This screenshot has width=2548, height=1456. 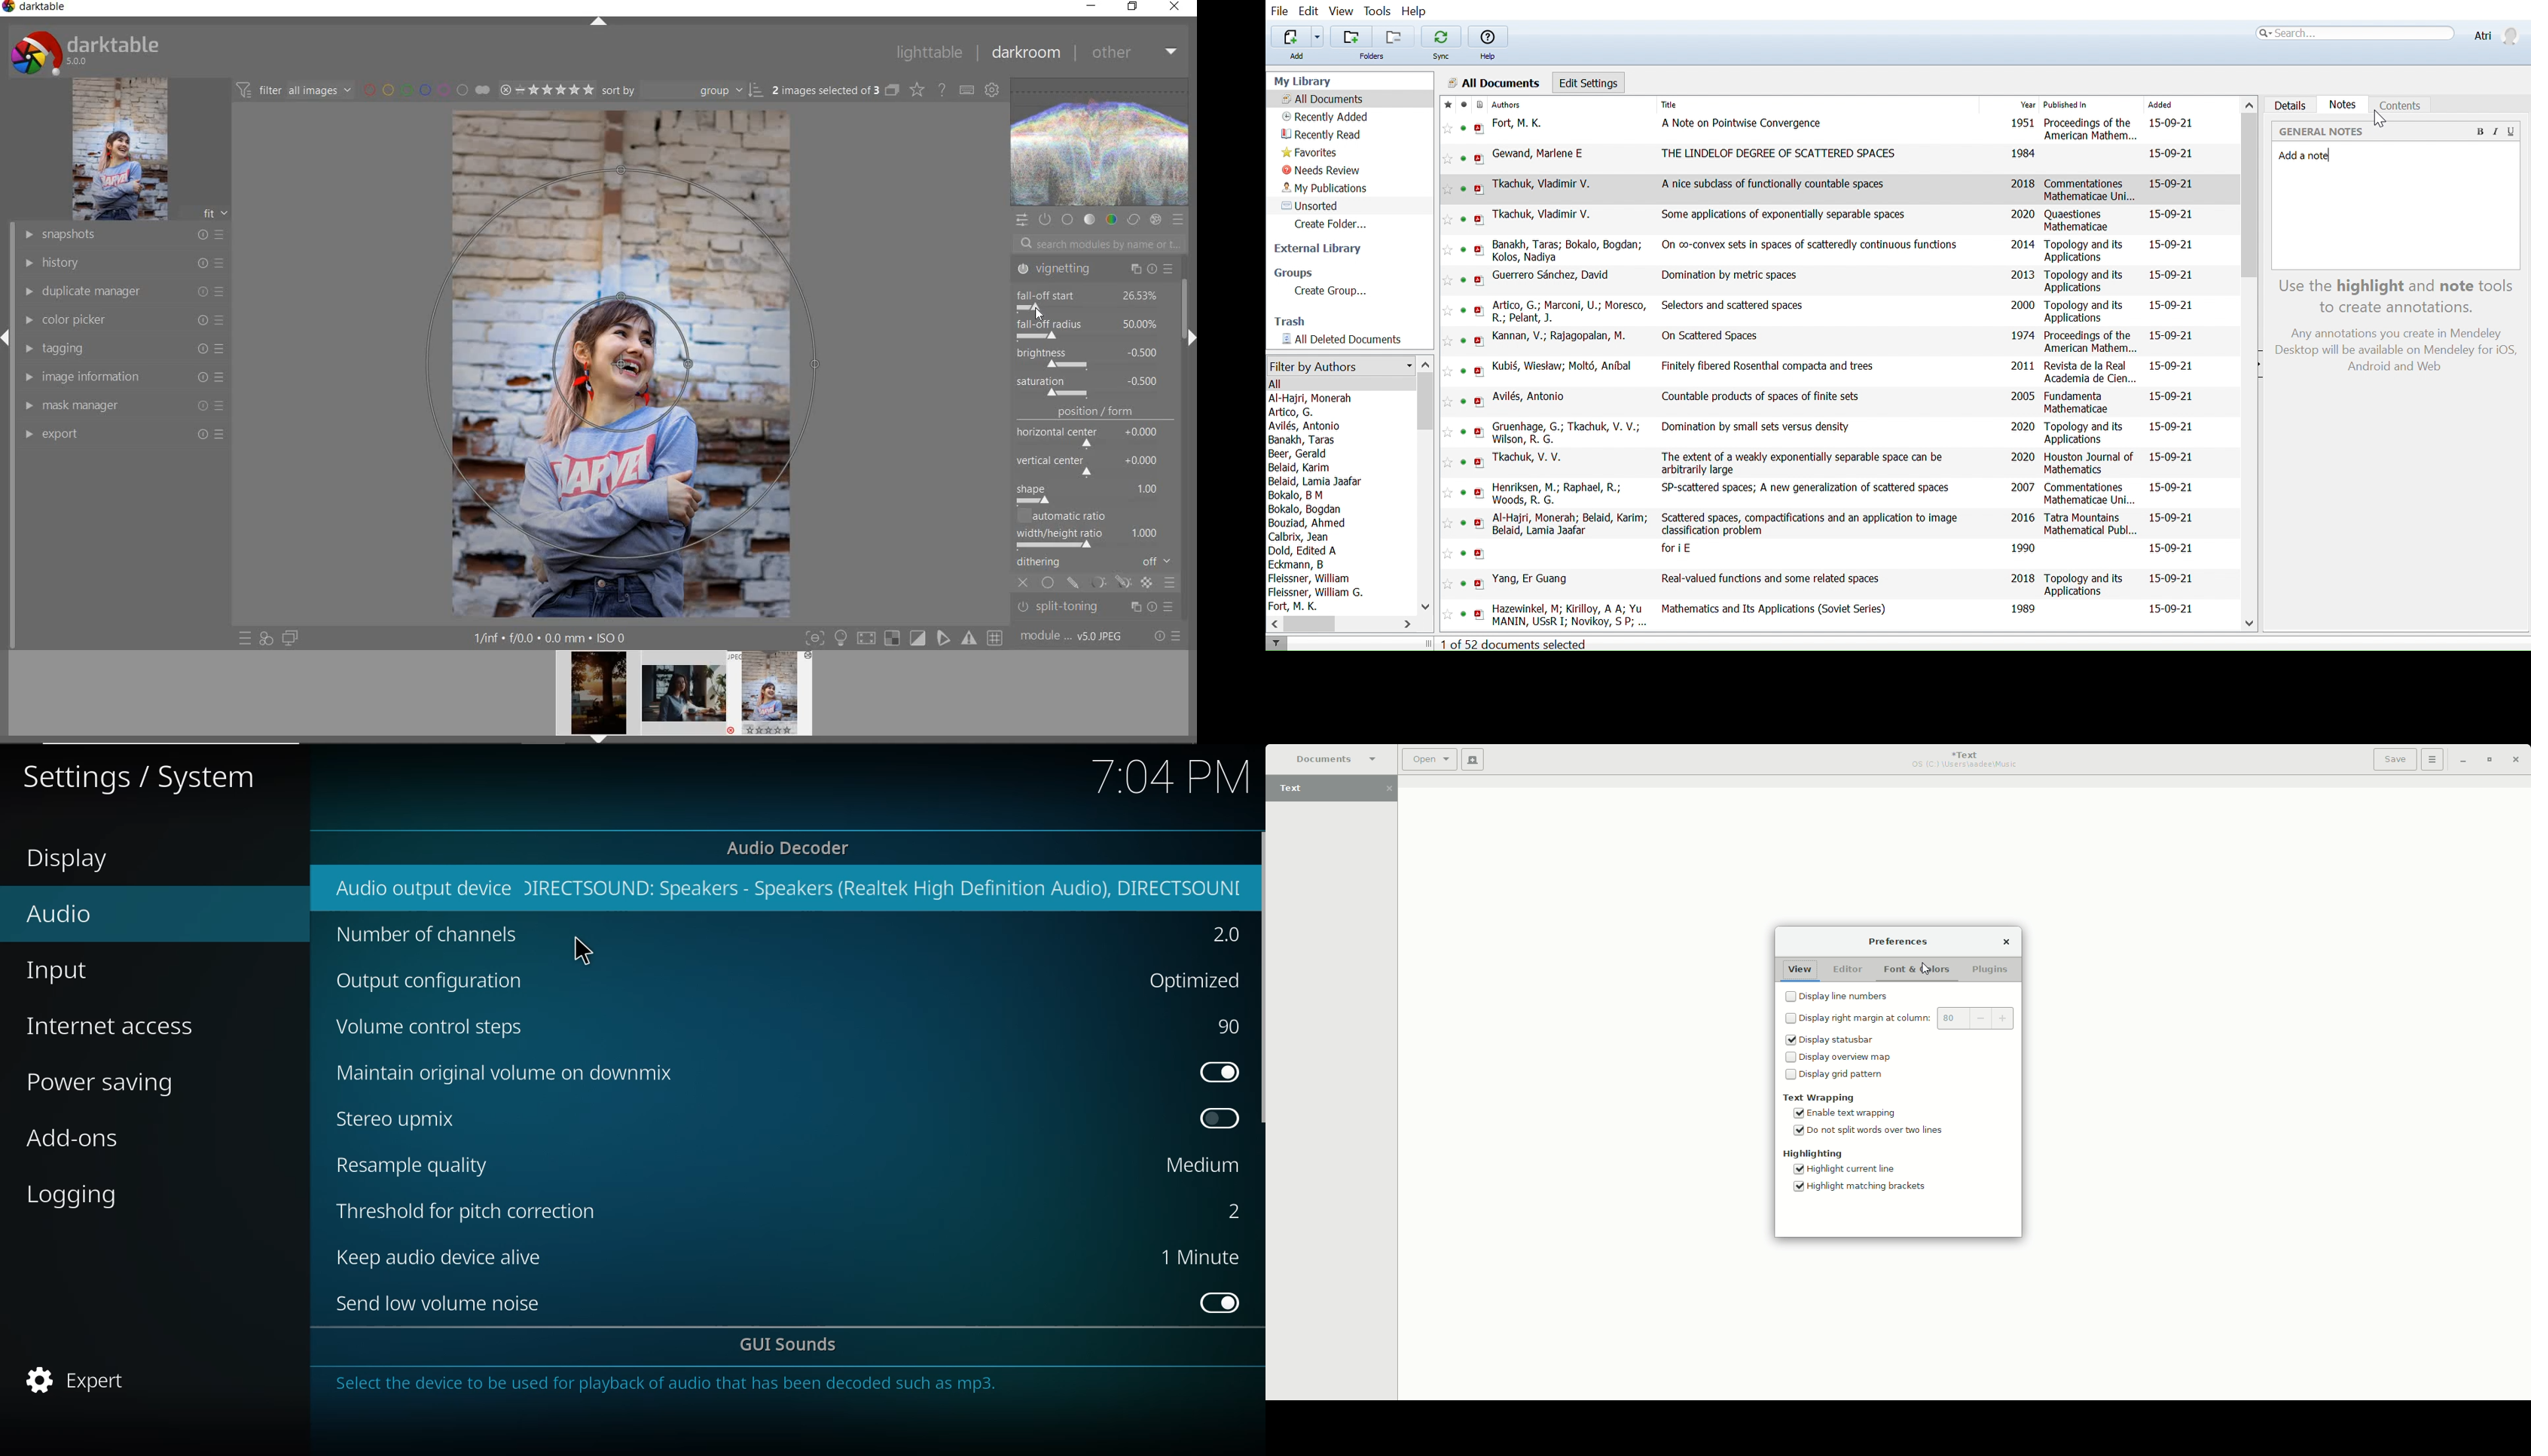 What do you see at coordinates (1568, 250) in the screenshot?
I see `Banakh, Taras; Bokalo, Bogdan; Kolos, Nadiya` at bounding box center [1568, 250].